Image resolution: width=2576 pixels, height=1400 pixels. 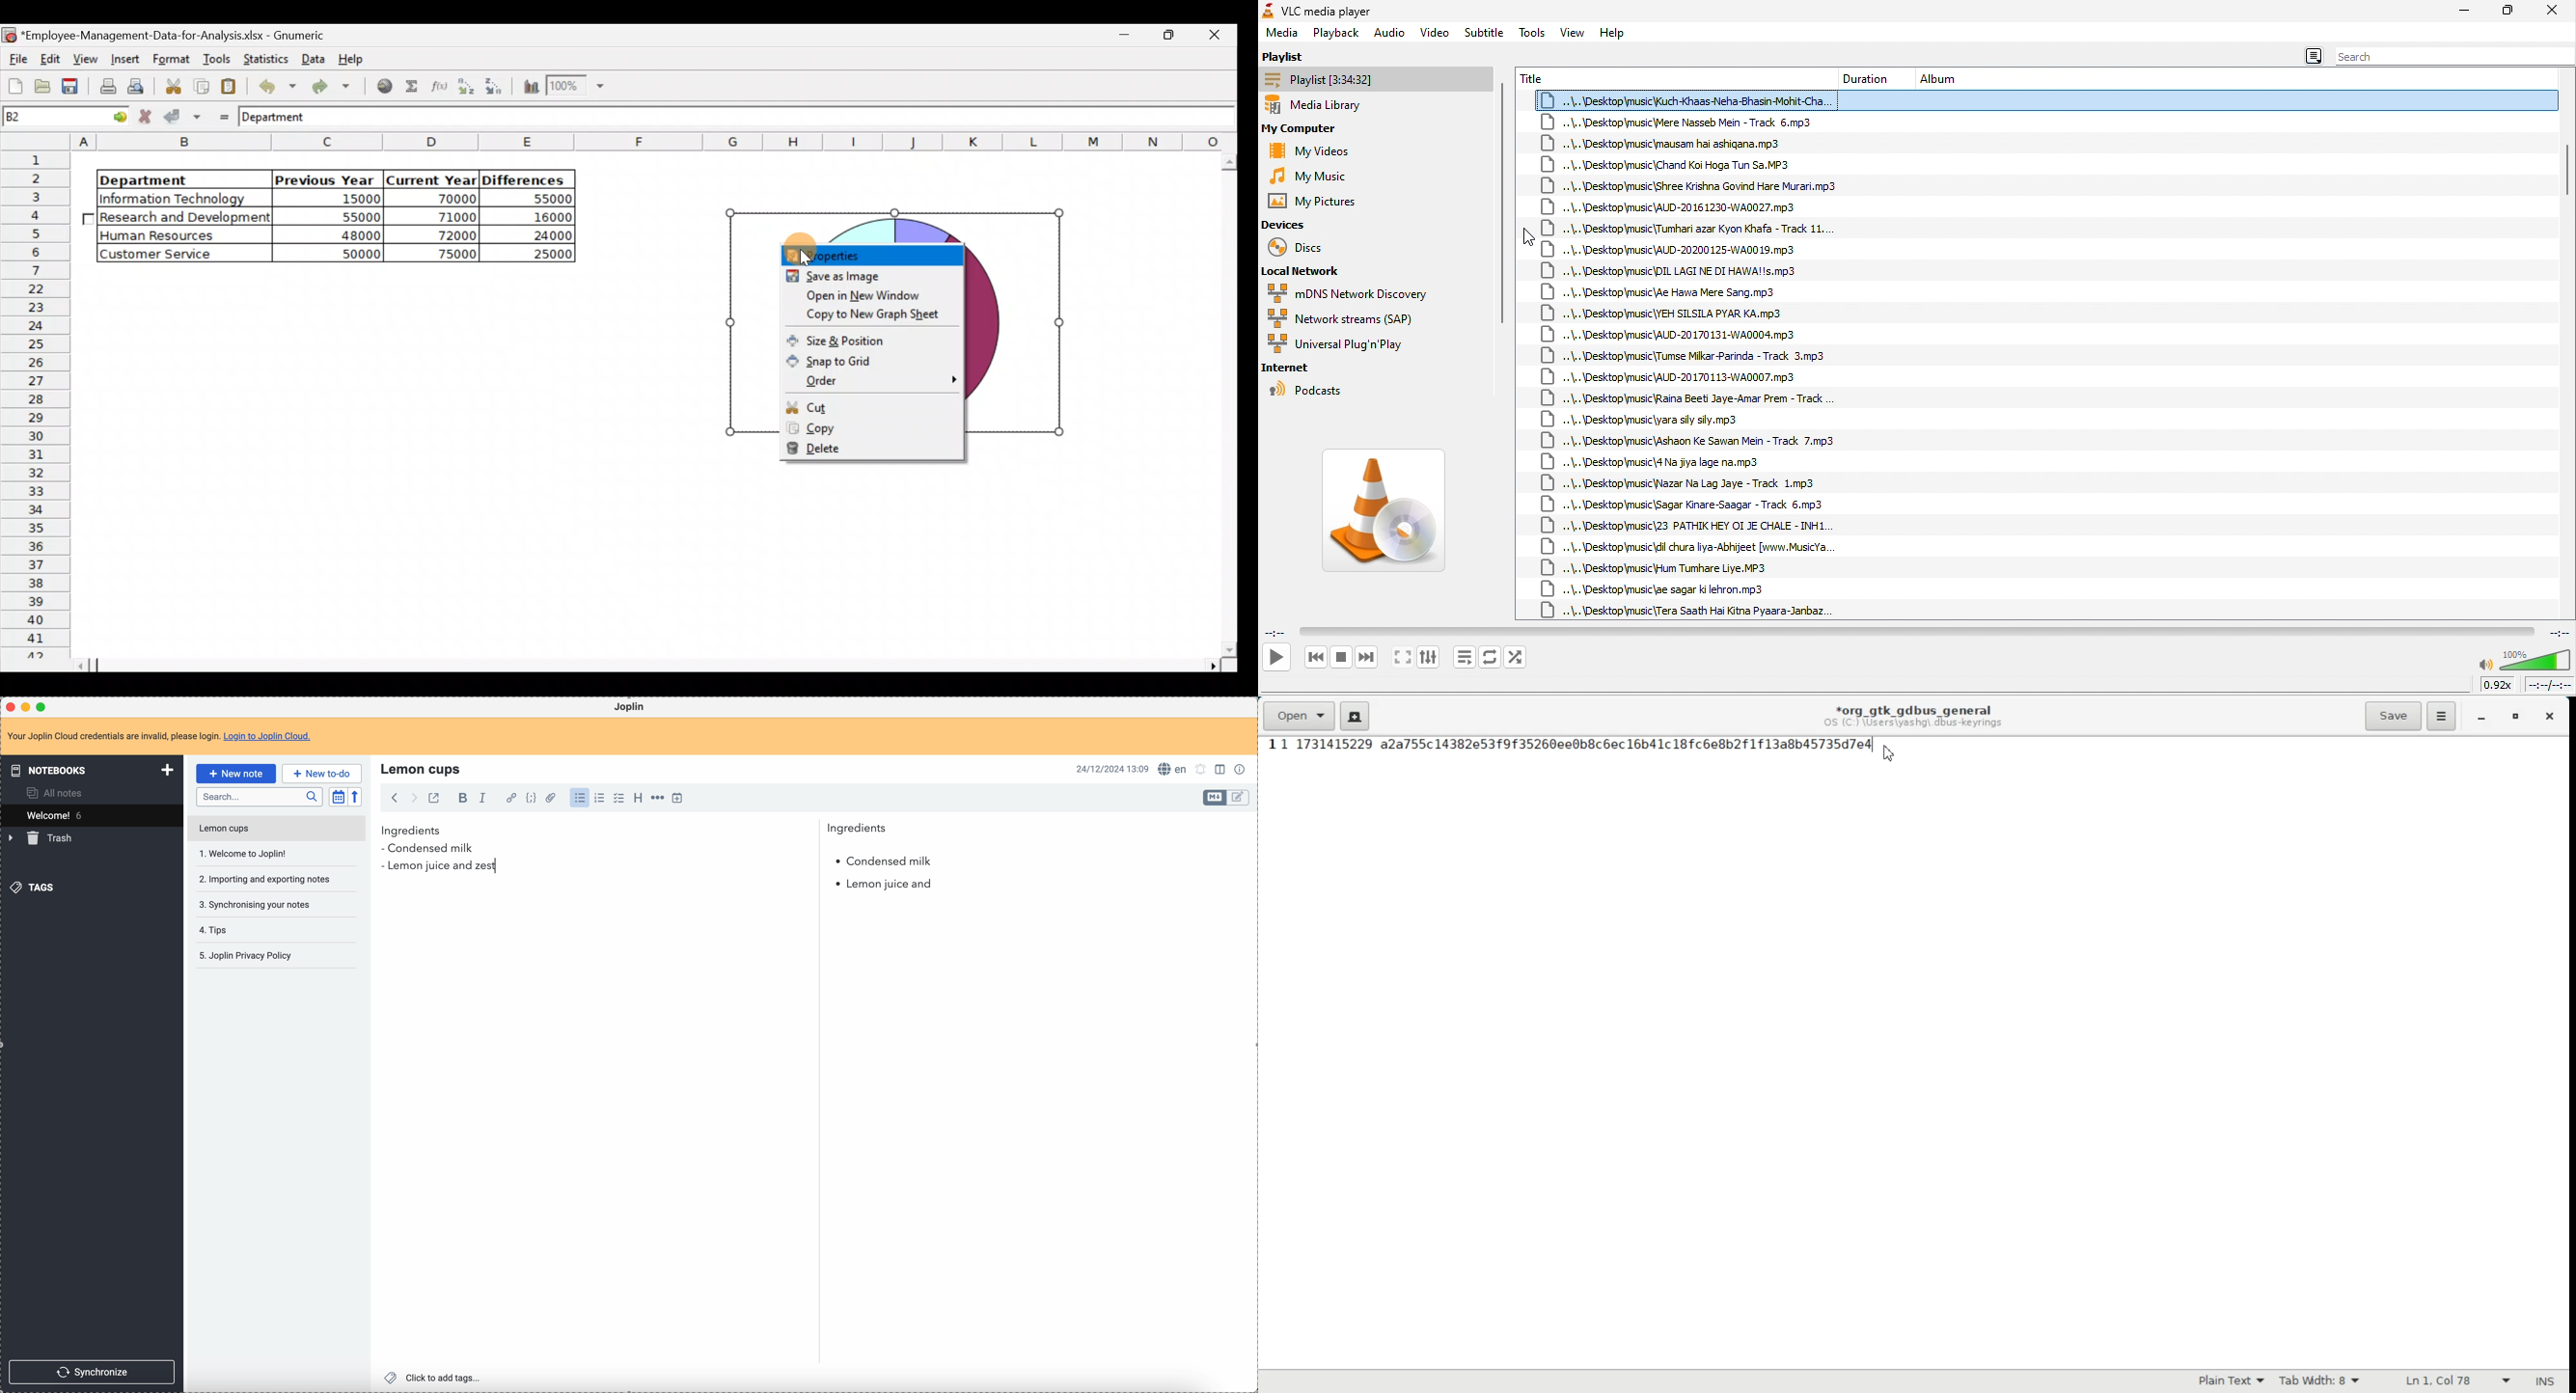 I want to click on toggle edit layout, so click(x=1215, y=798).